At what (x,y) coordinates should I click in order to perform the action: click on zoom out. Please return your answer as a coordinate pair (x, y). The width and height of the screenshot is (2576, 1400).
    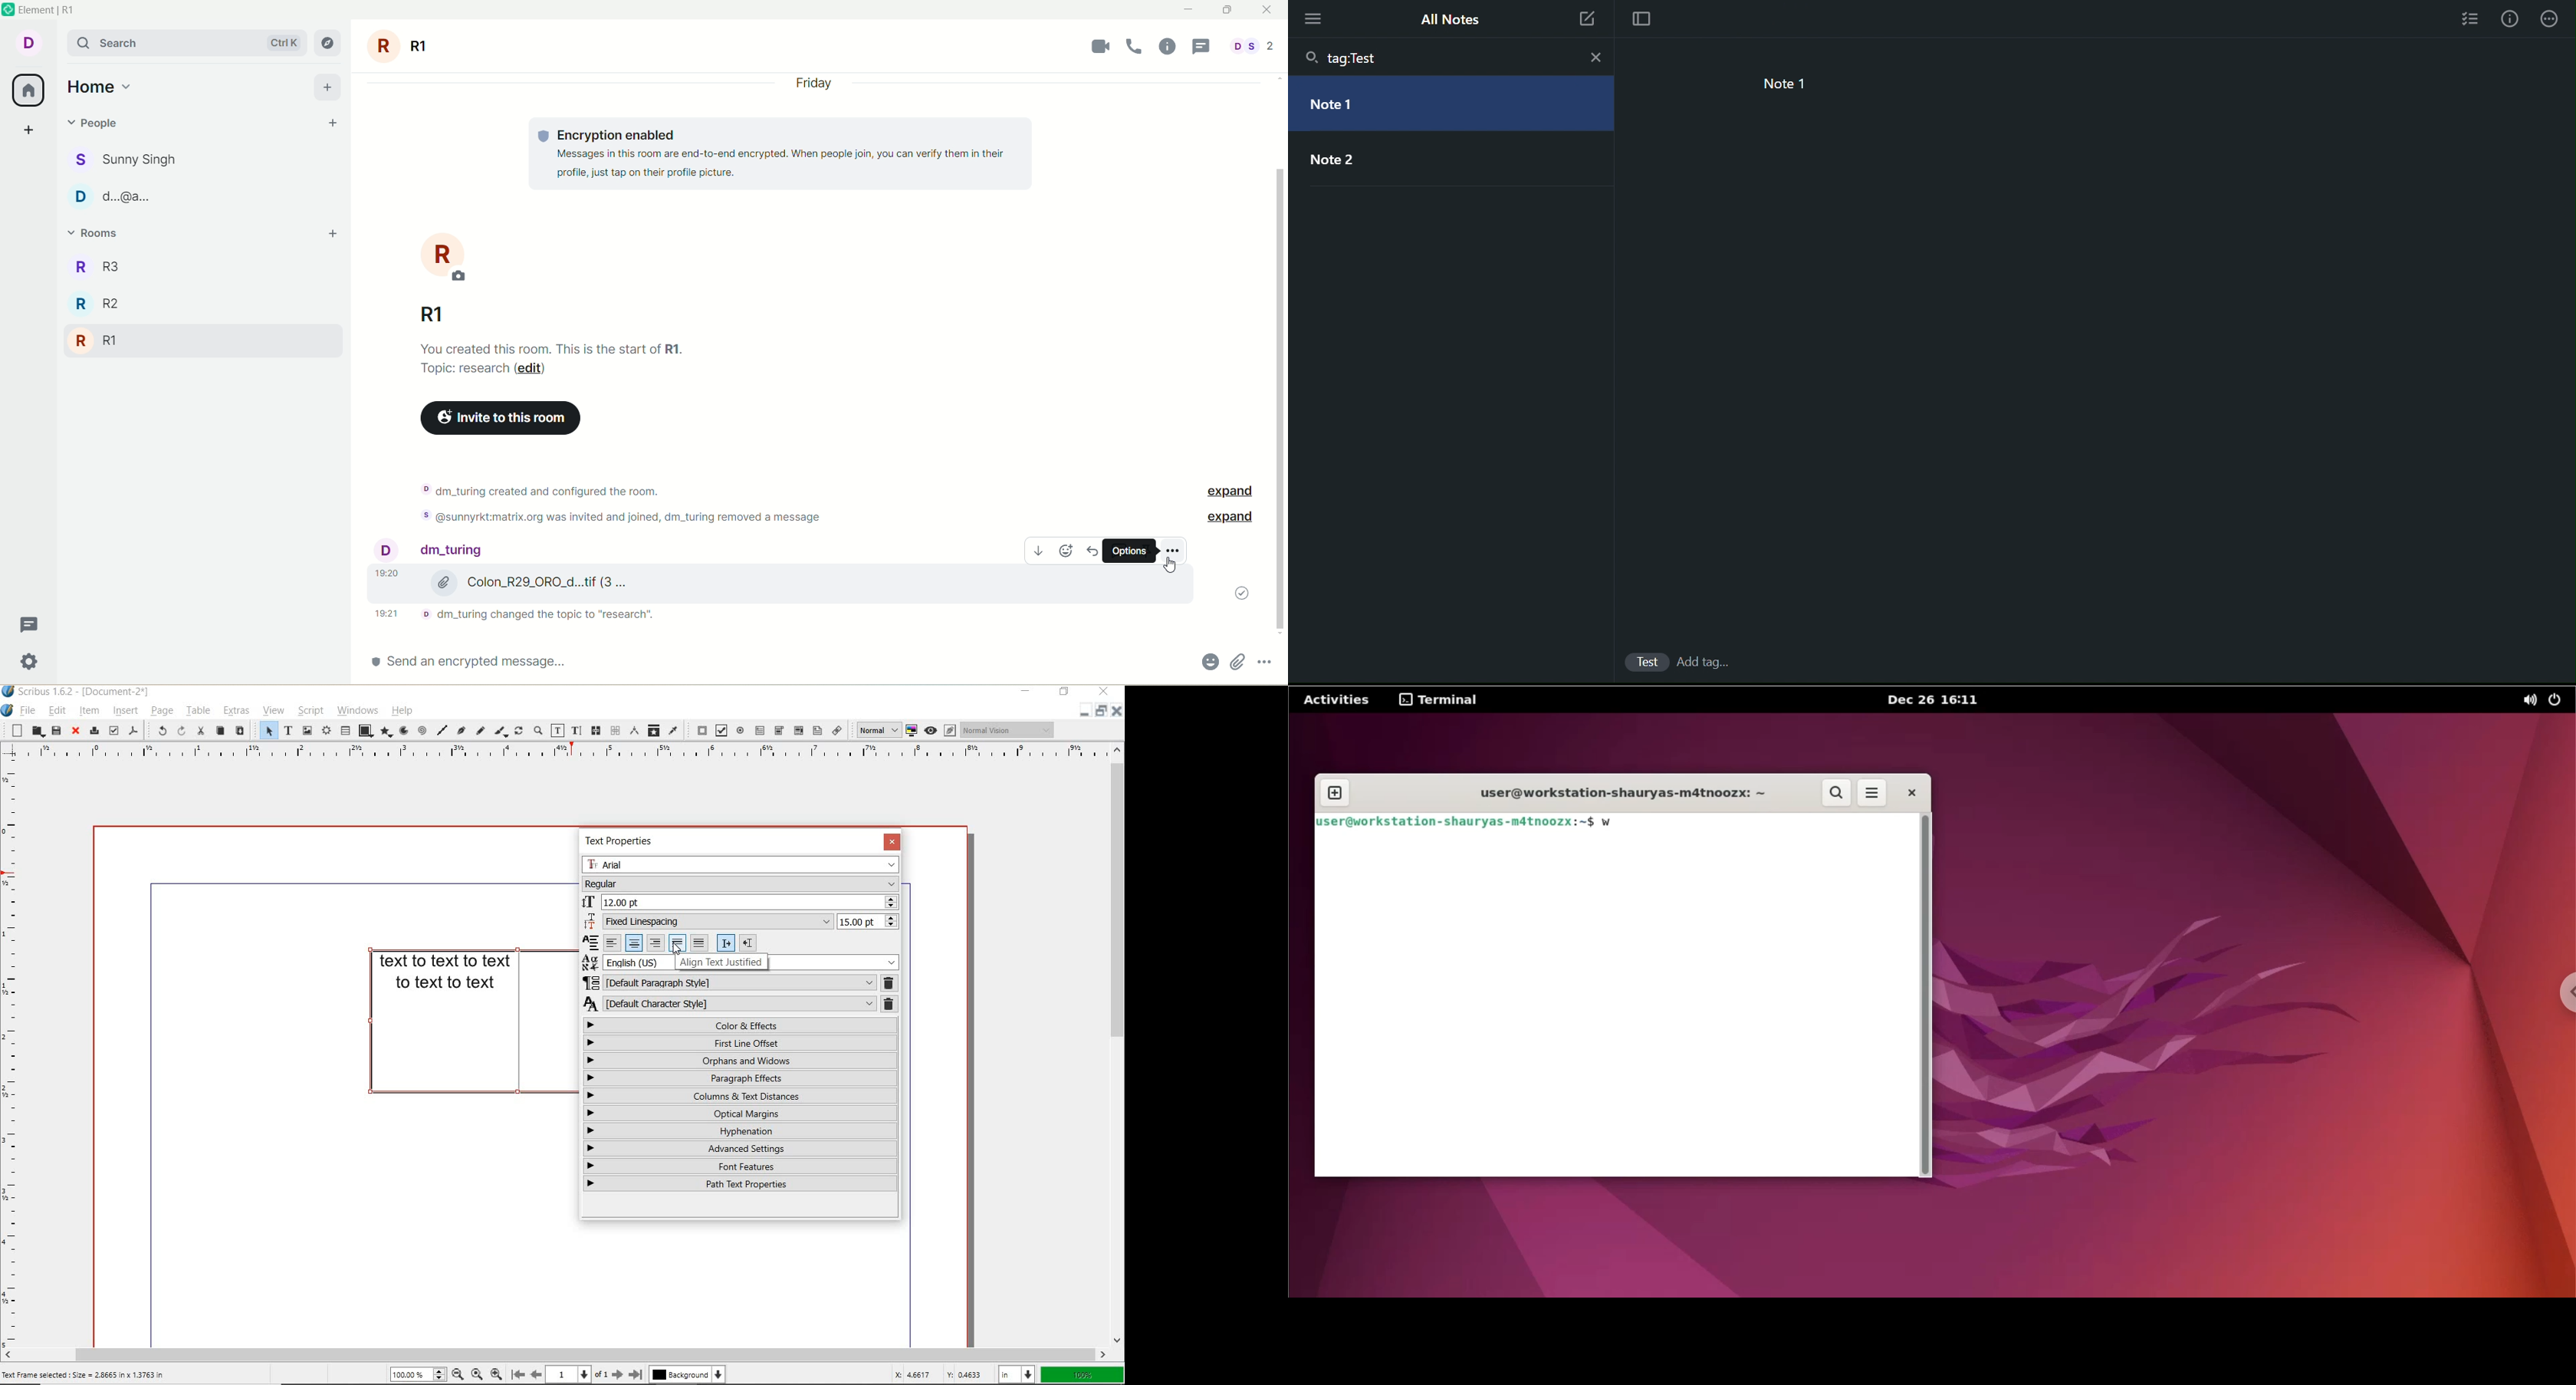
    Looking at the image, I should click on (457, 1374).